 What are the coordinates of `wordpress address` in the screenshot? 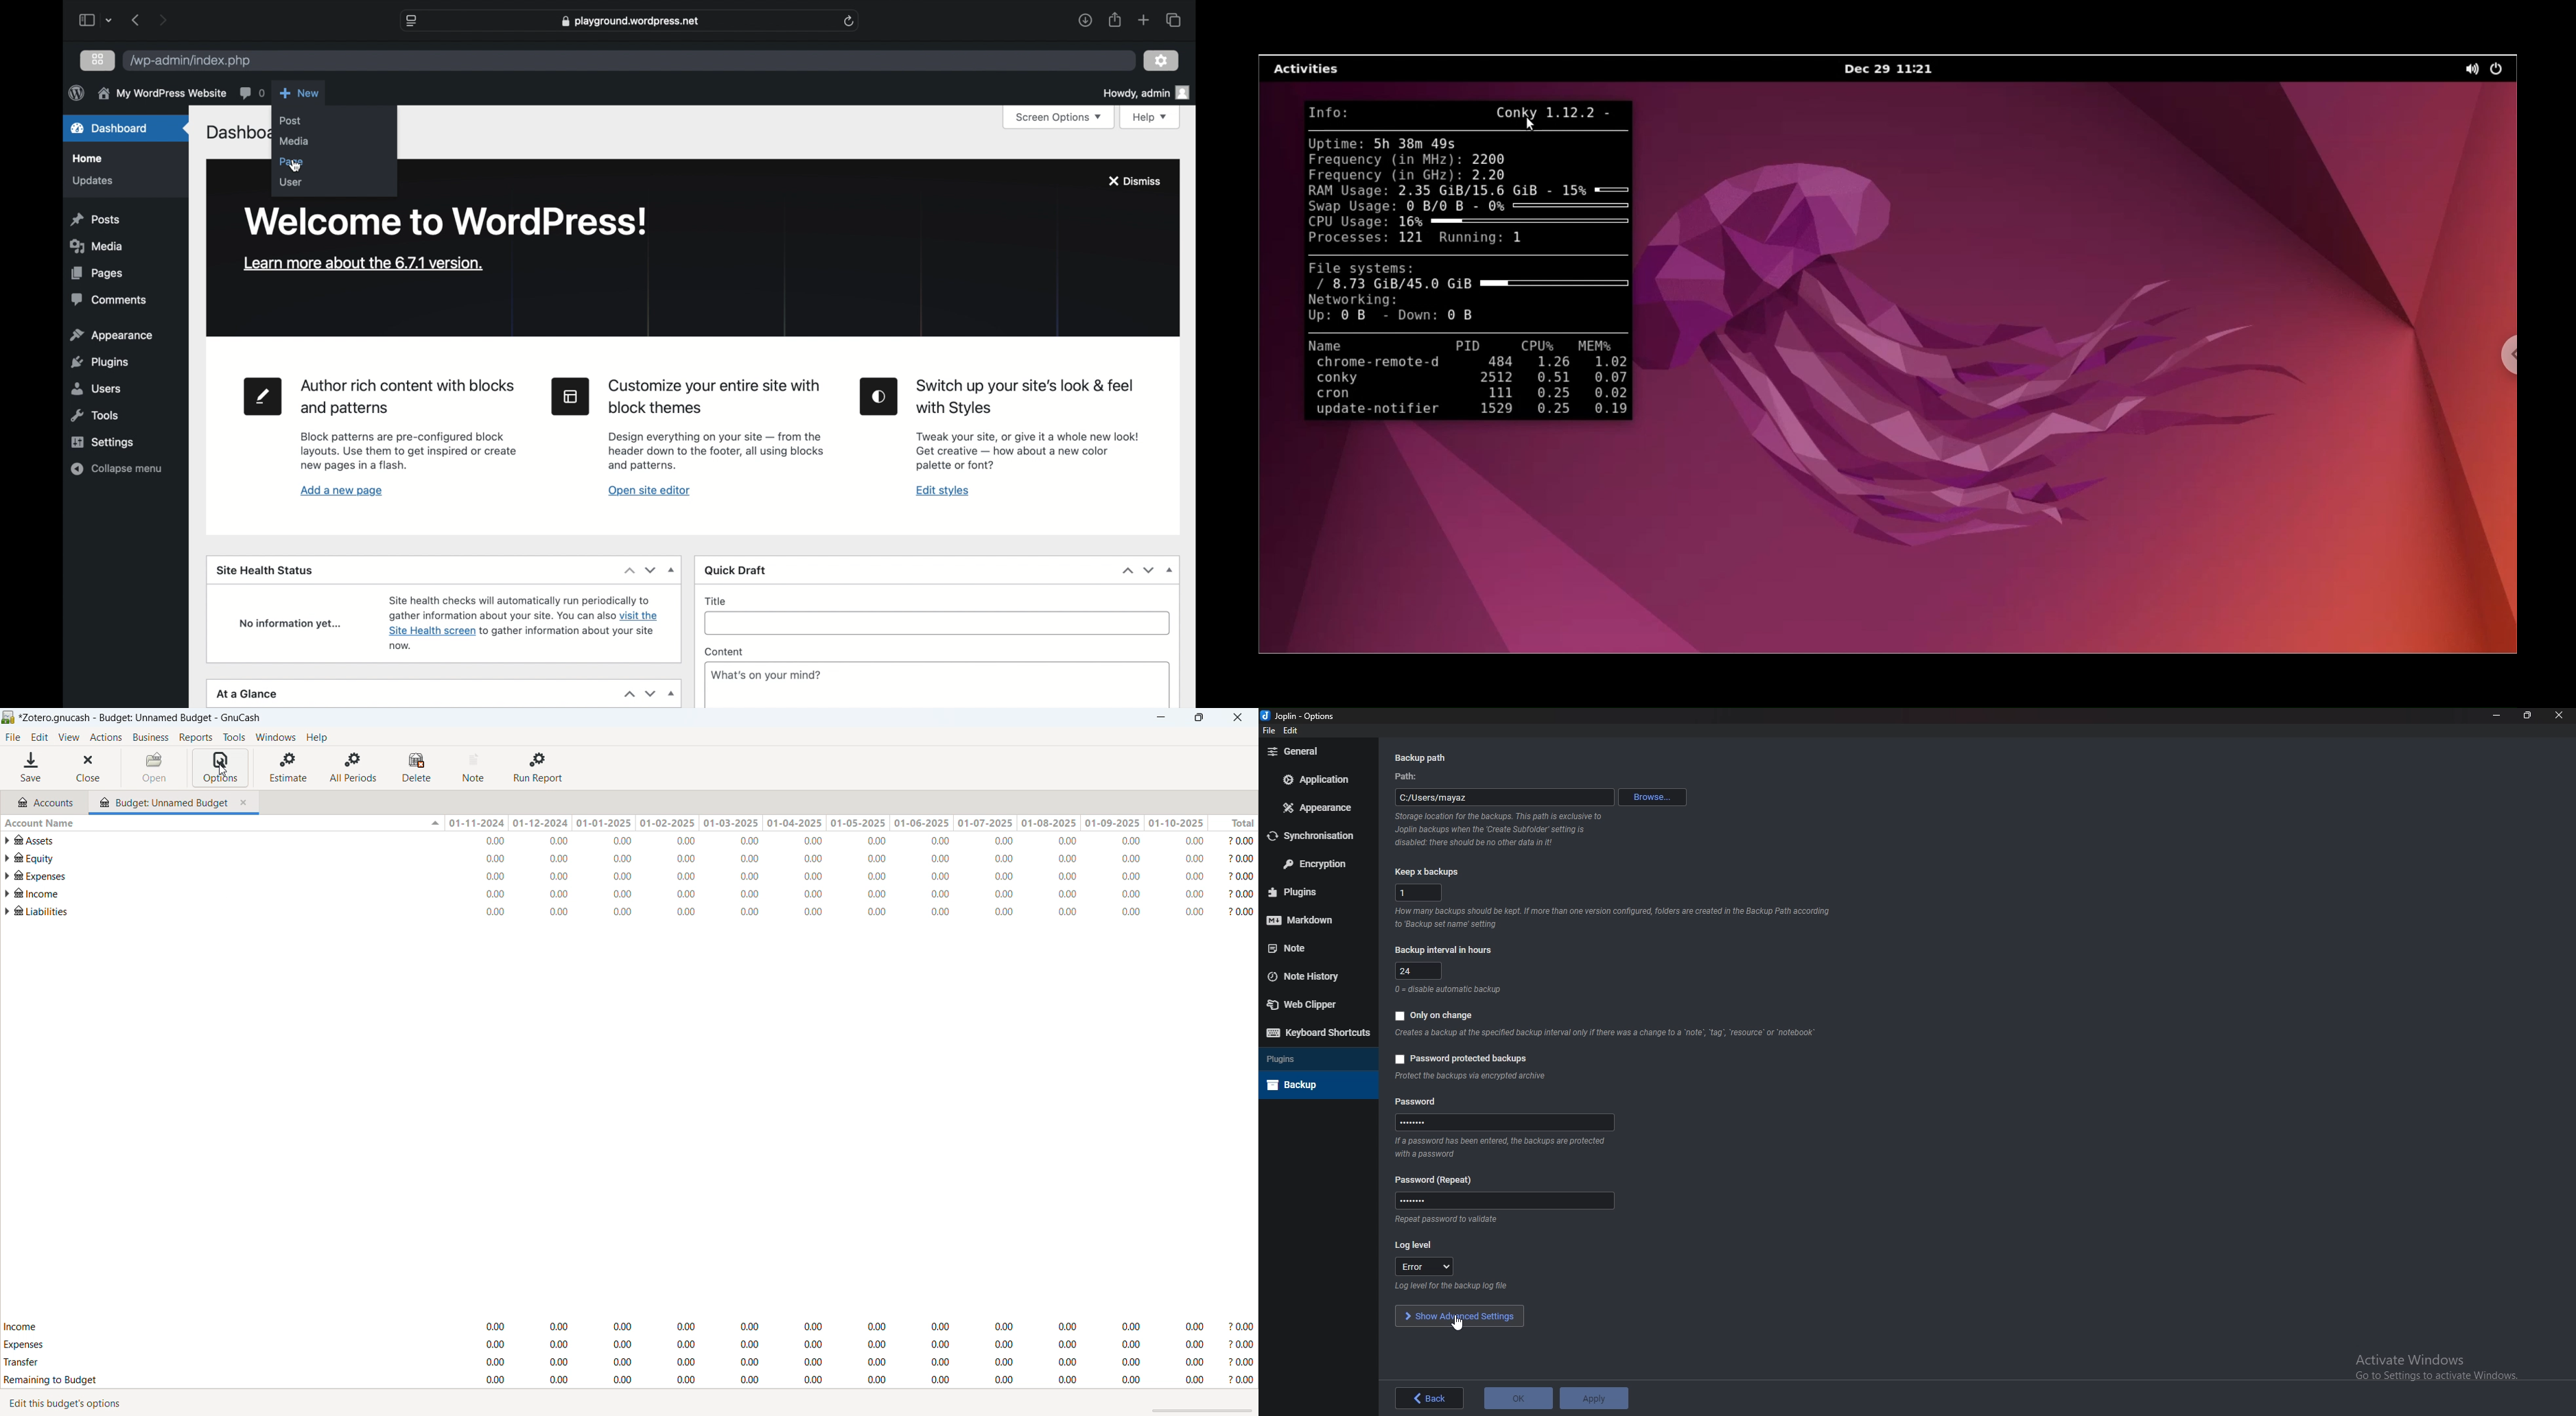 It's located at (189, 62).